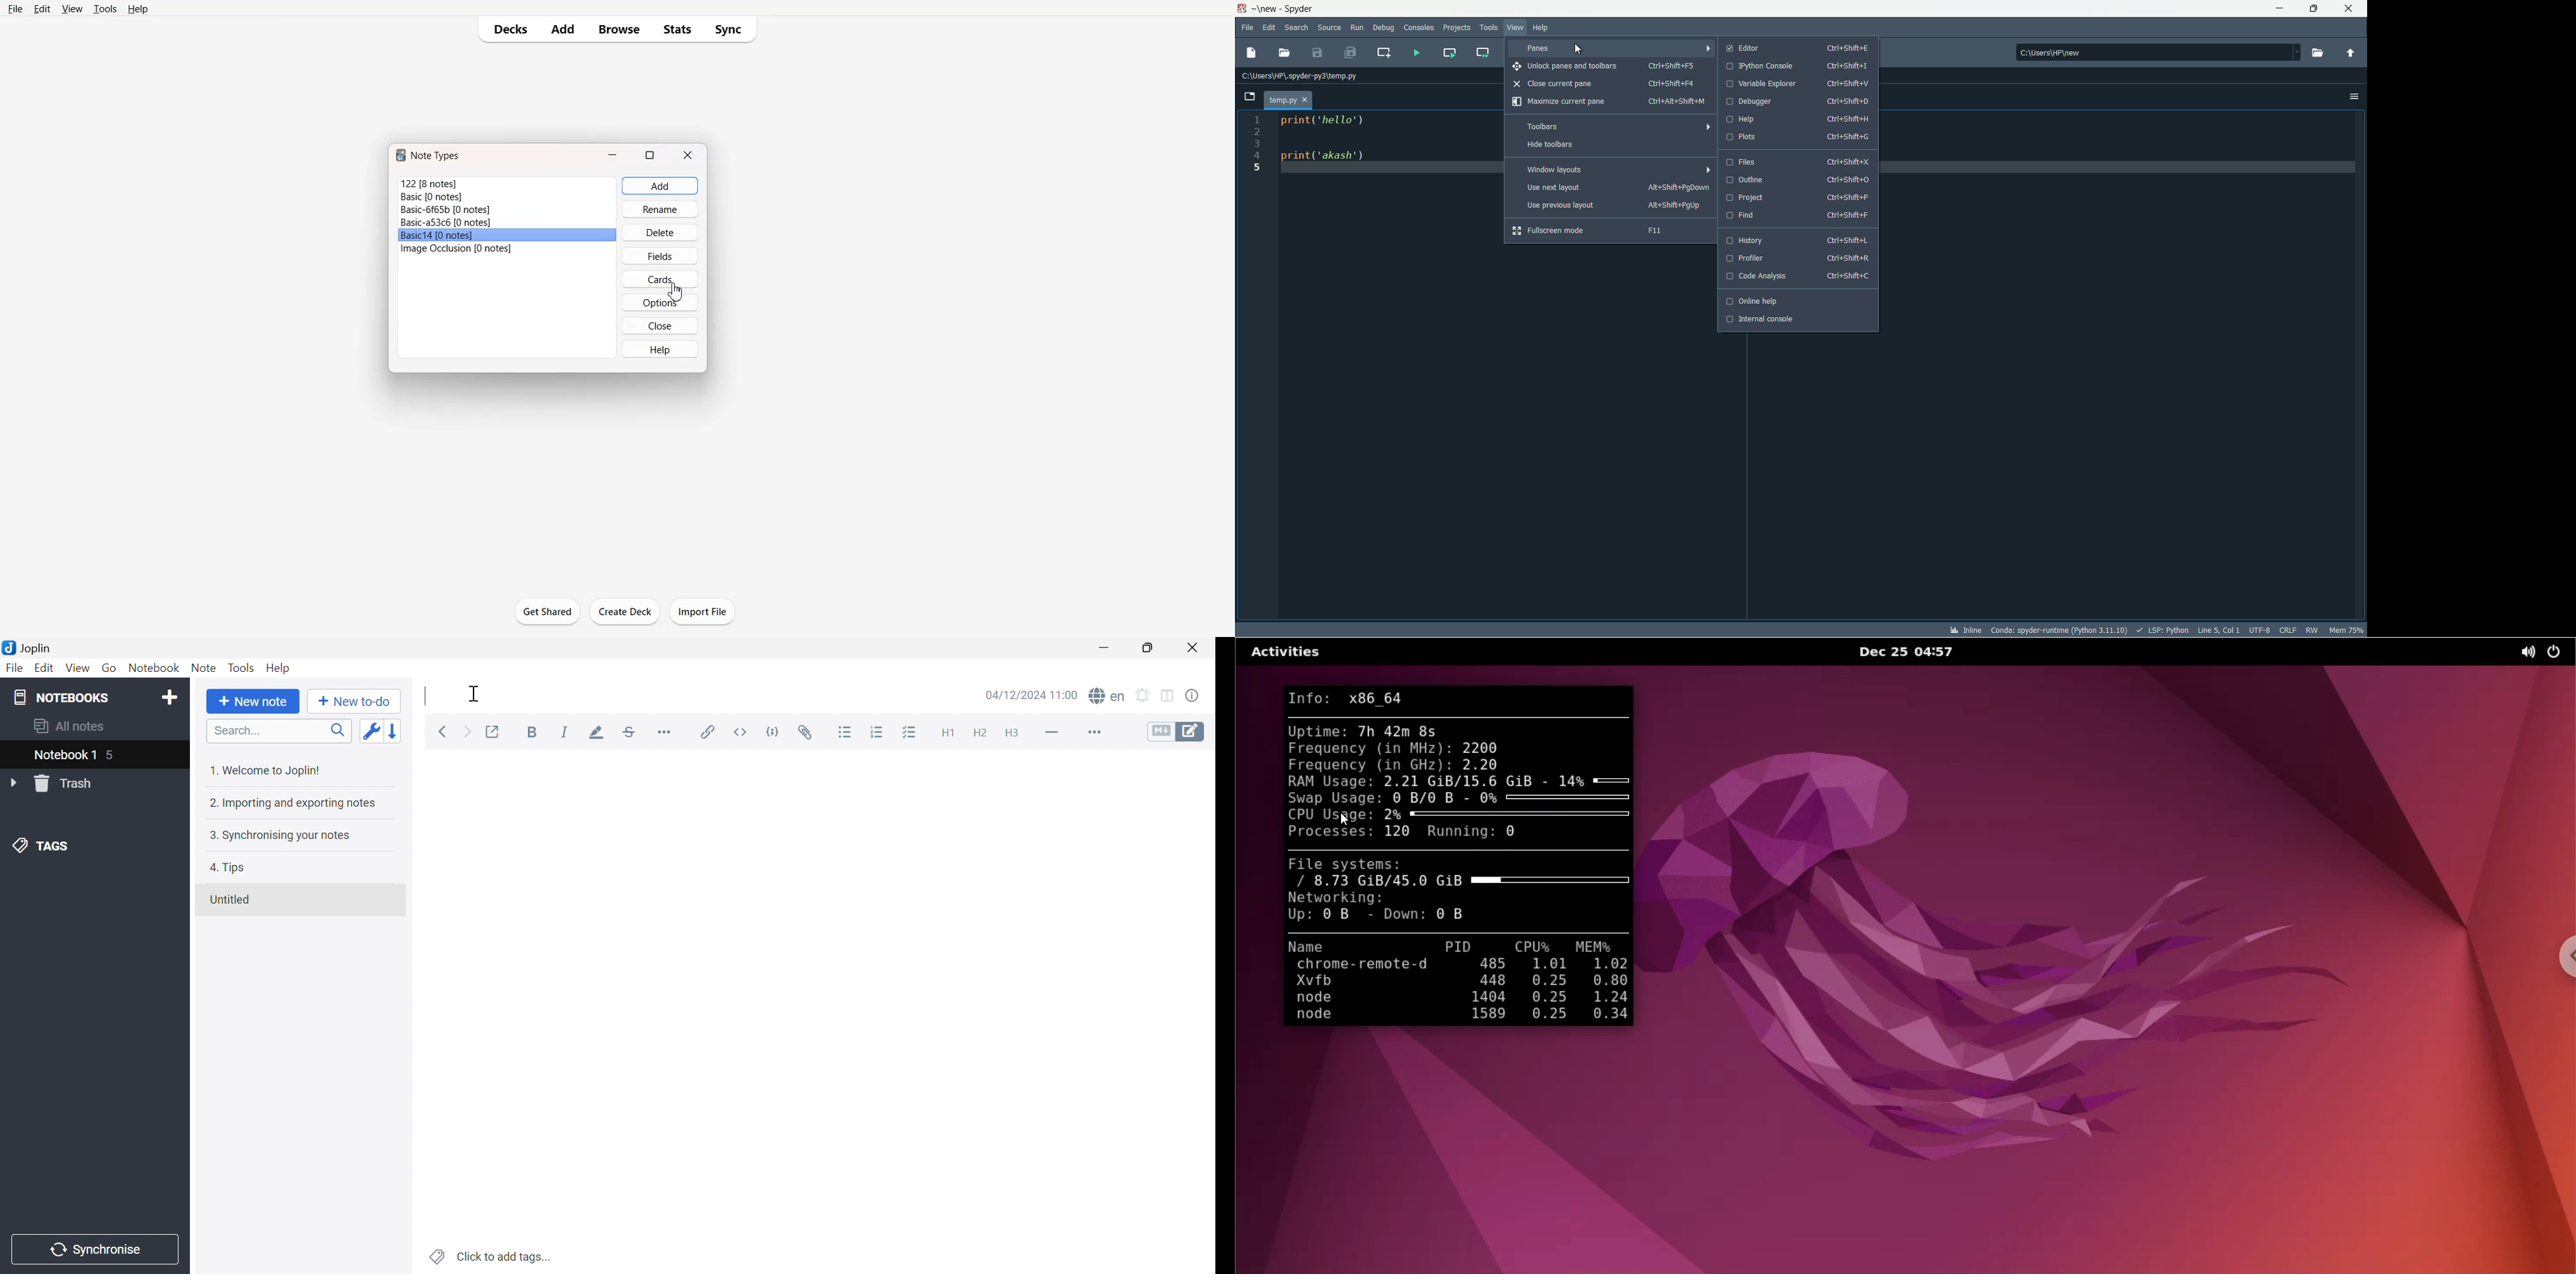 This screenshot has height=1288, width=2576. What do you see at coordinates (659, 302) in the screenshot?
I see `Options` at bounding box center [659, 302].